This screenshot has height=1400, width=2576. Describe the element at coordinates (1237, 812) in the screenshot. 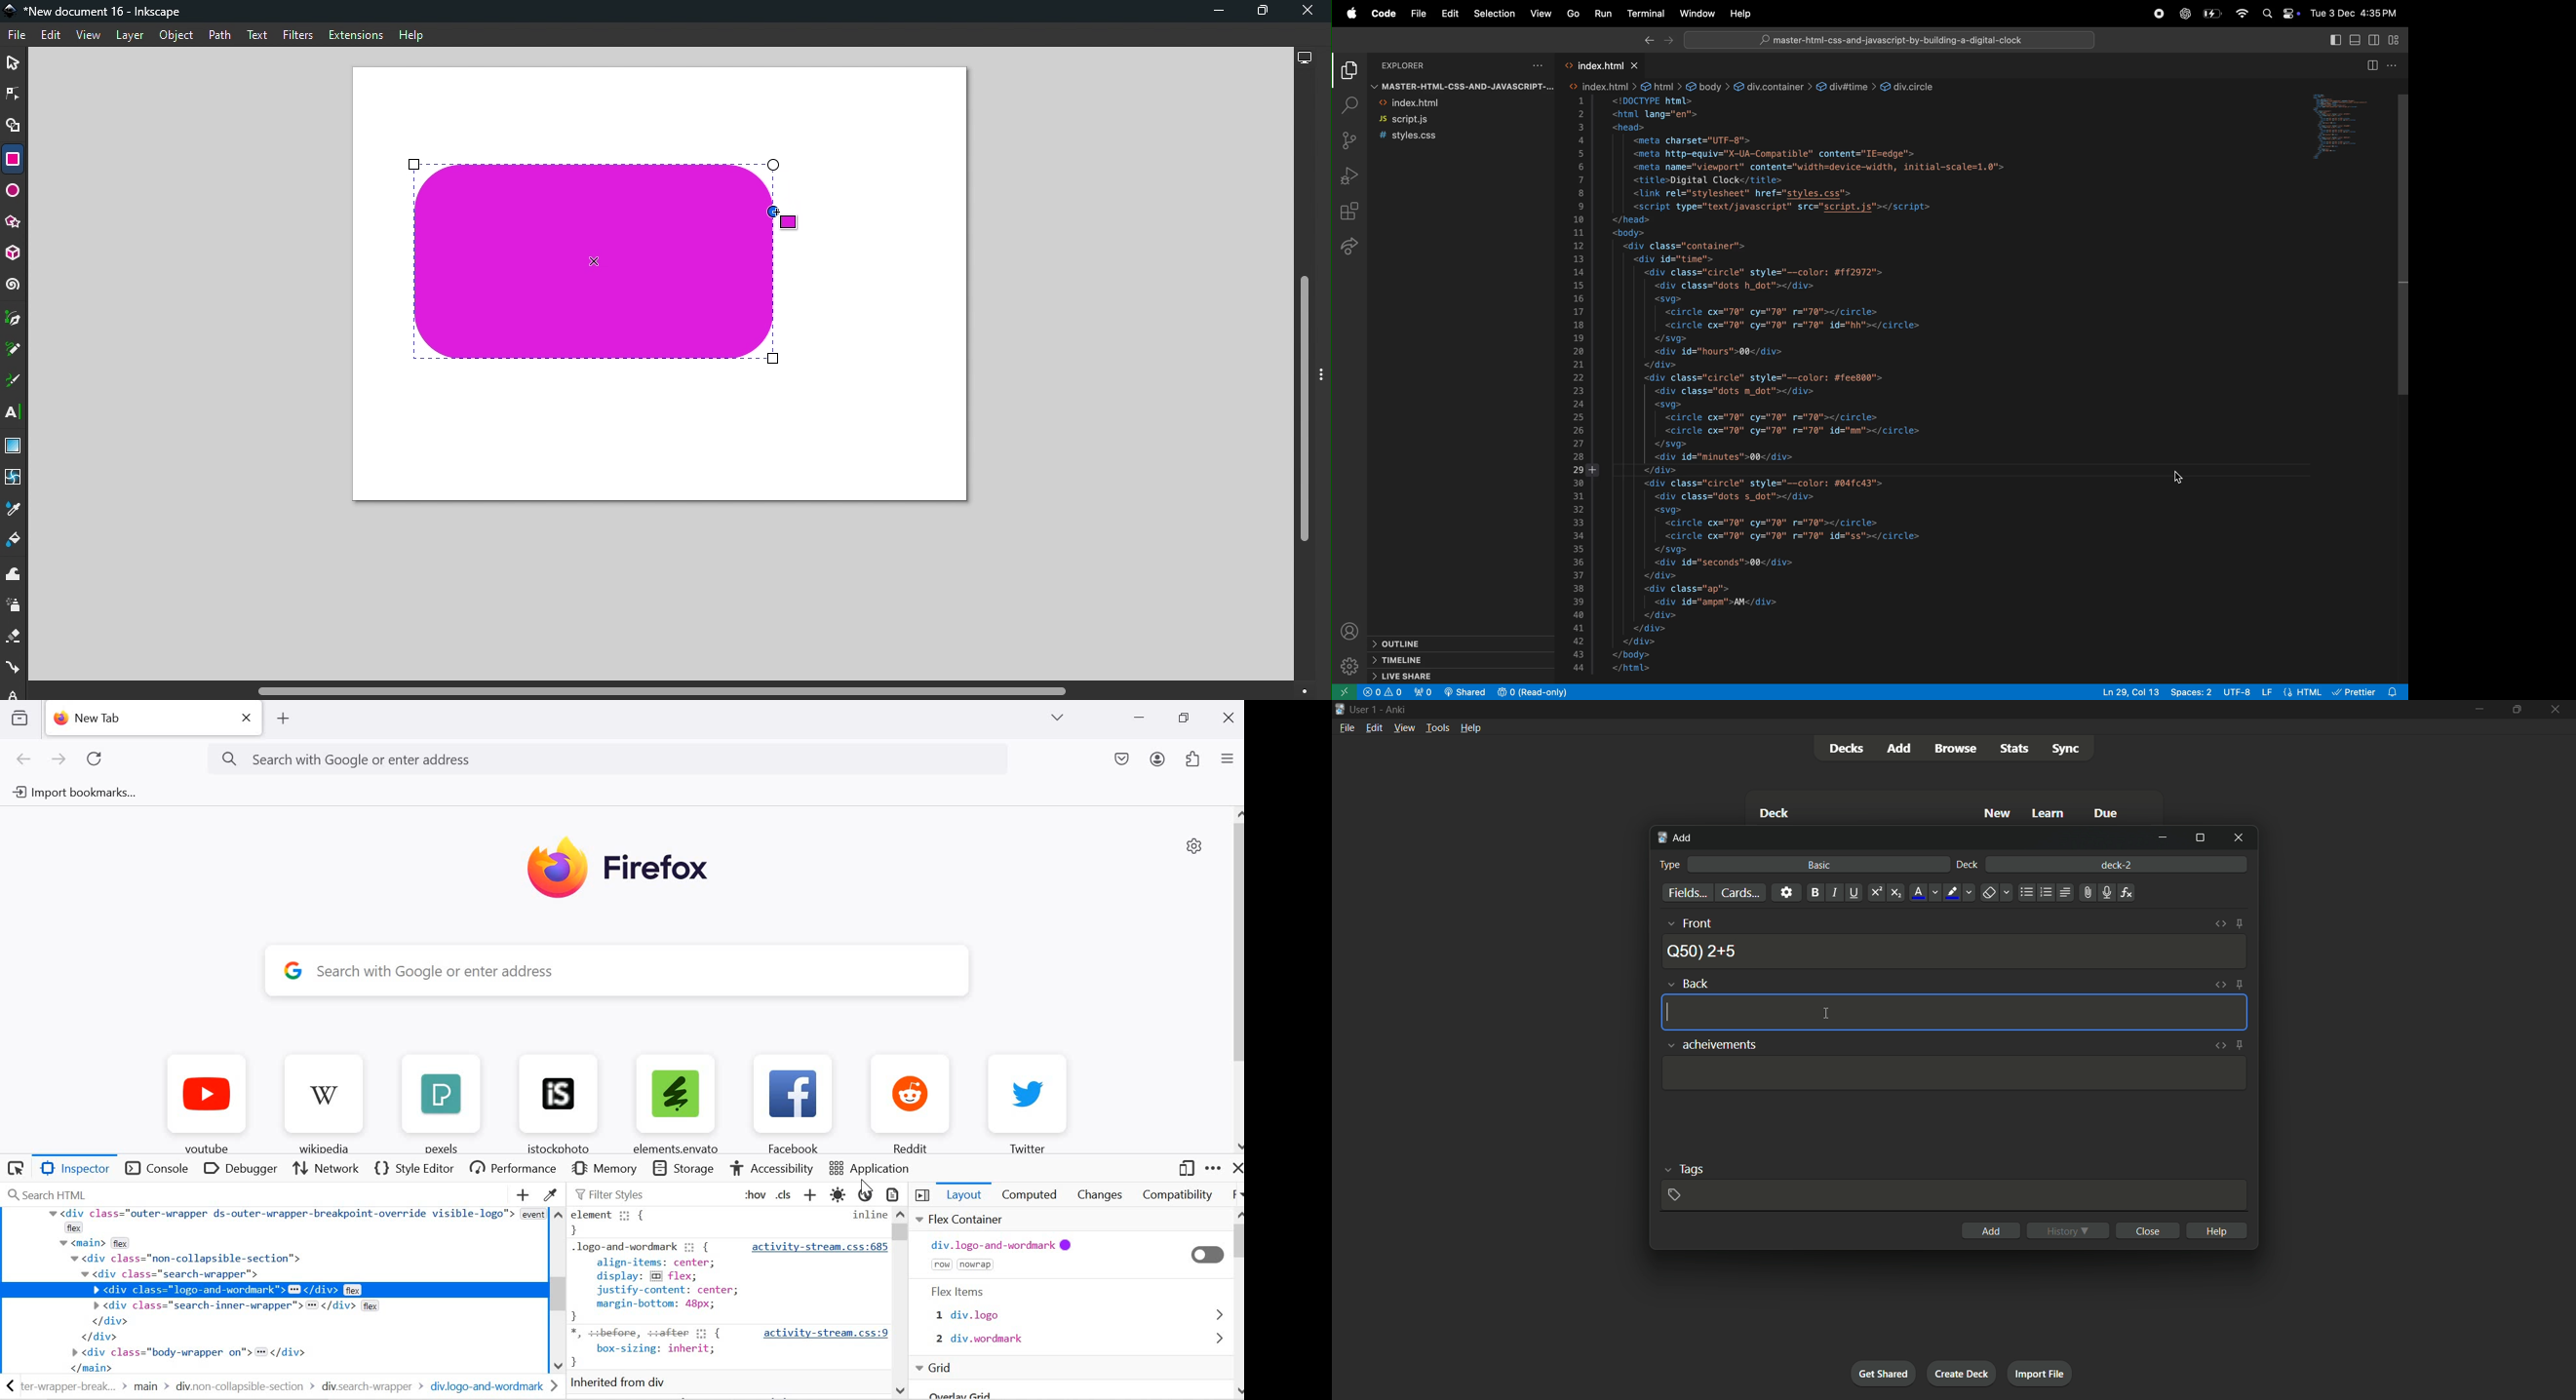

I see `move up` at that location.